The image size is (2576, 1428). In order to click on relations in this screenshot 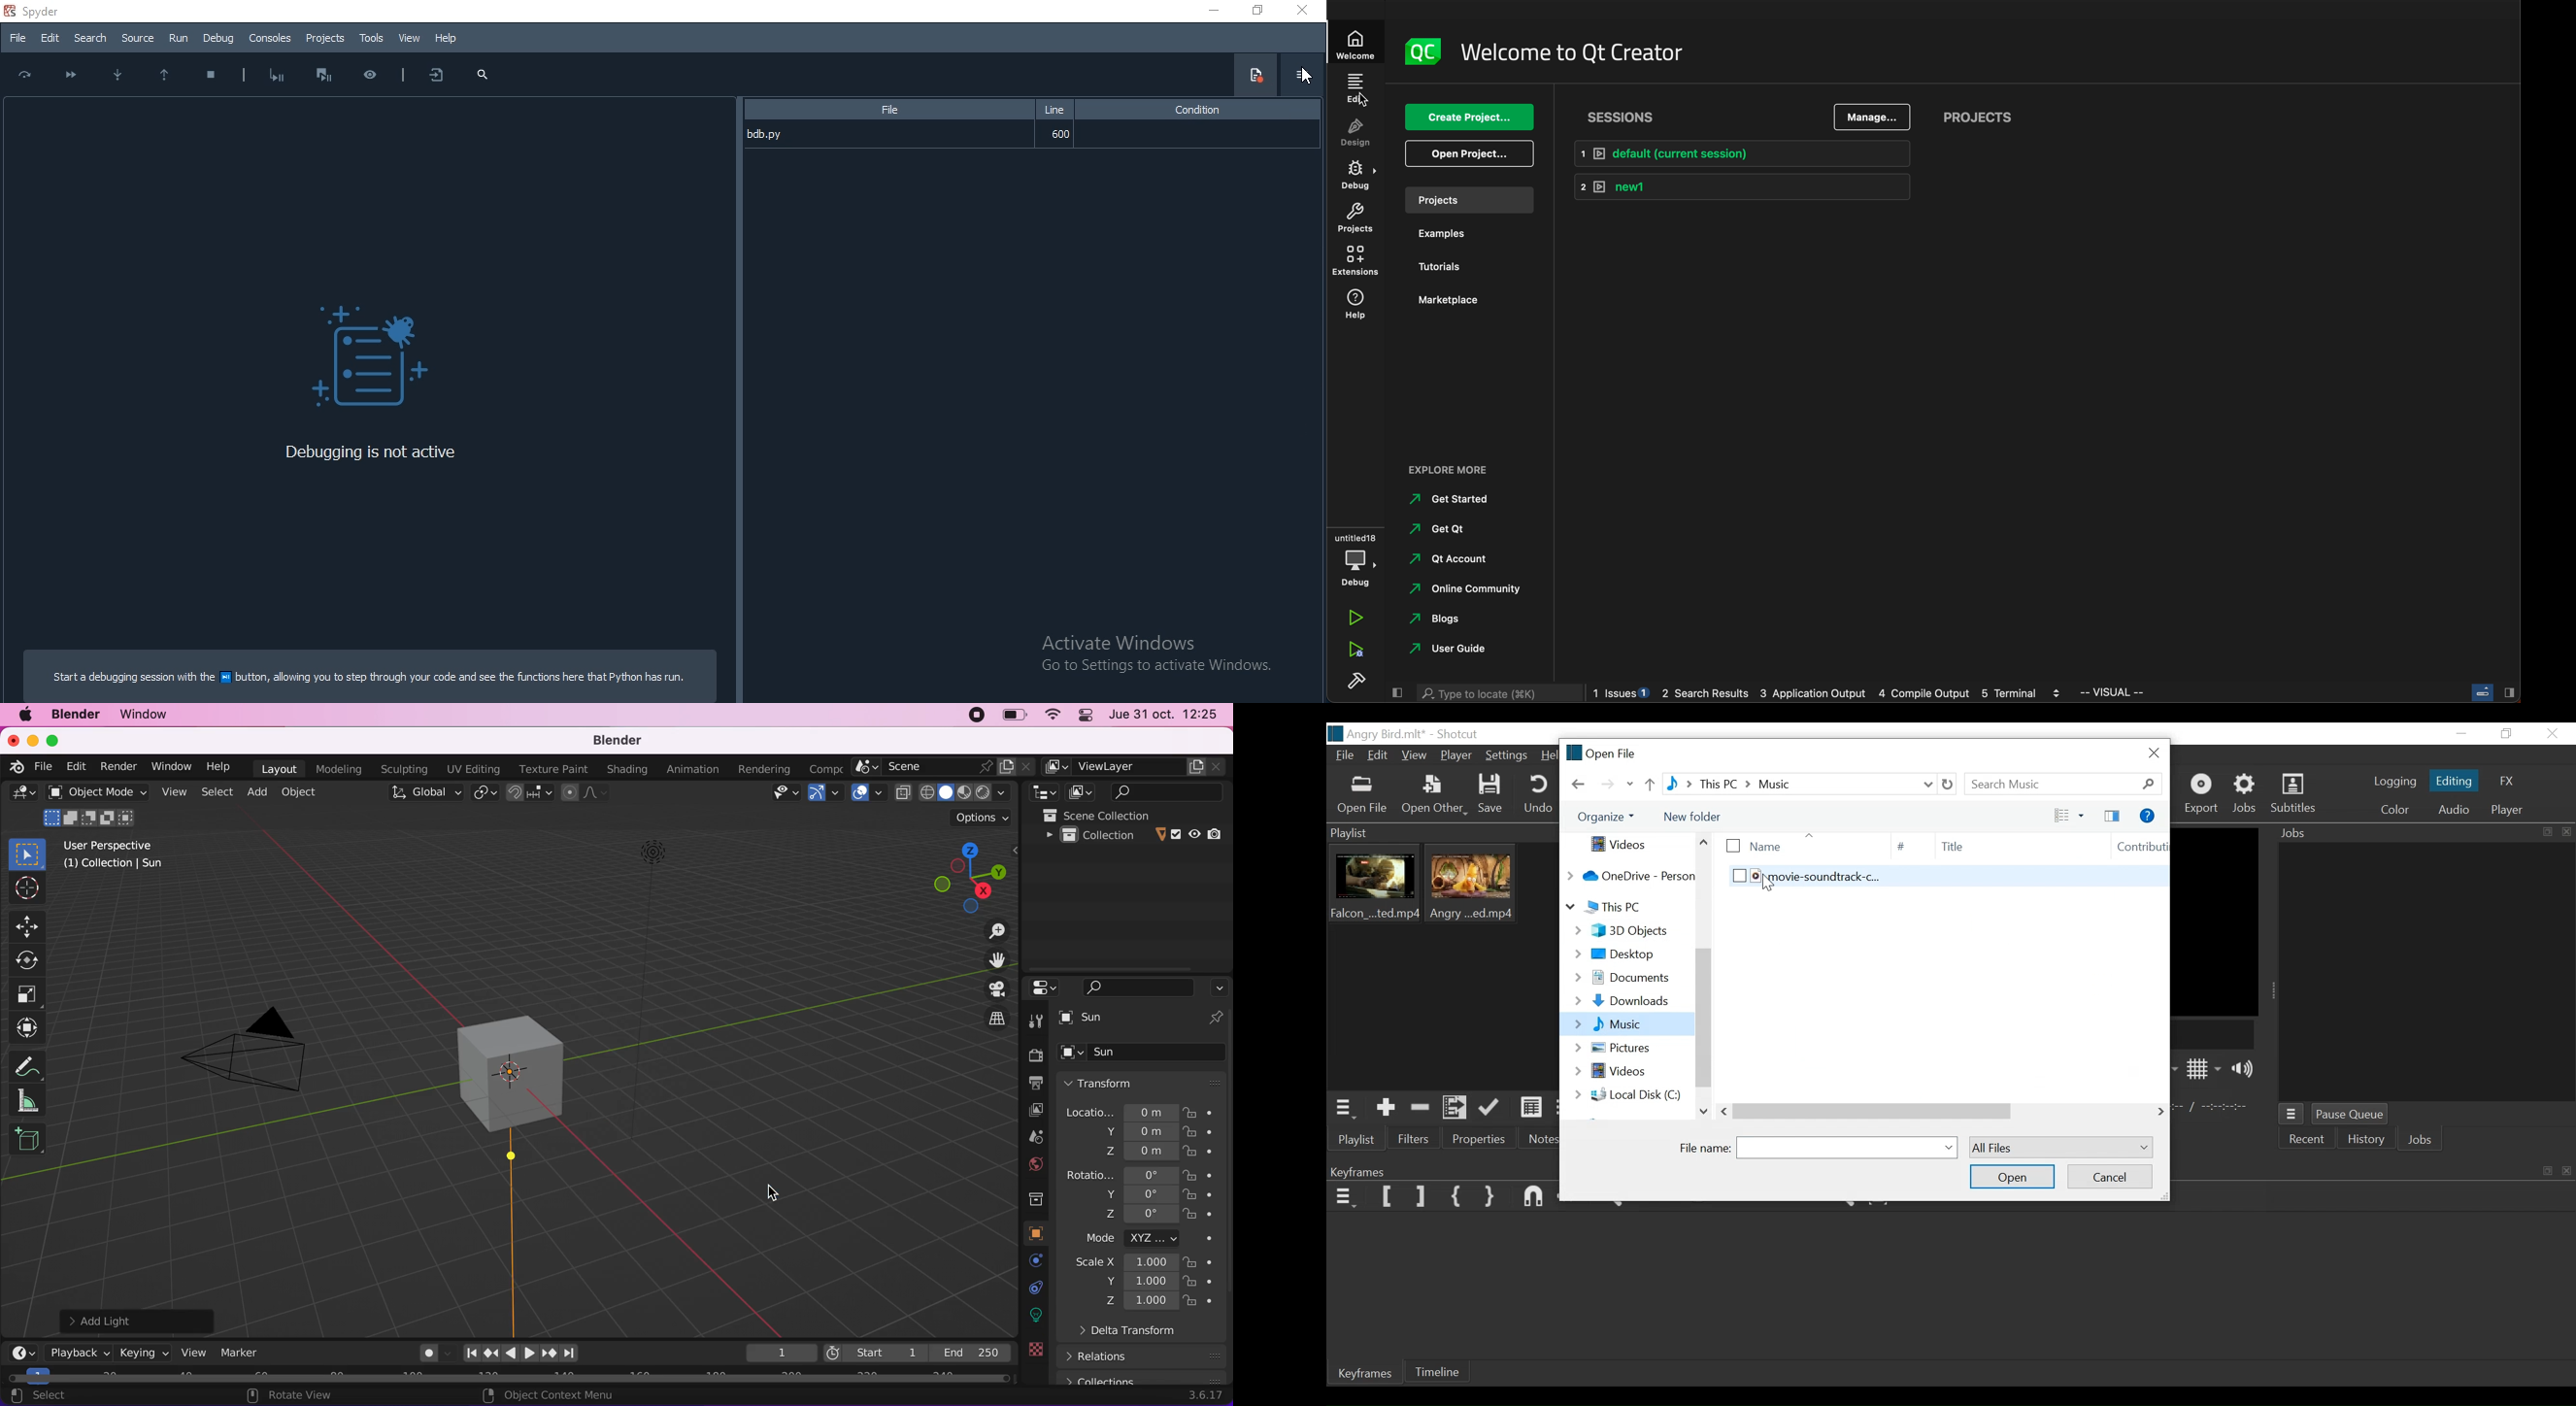, I will do `click(1147, 1356)`.